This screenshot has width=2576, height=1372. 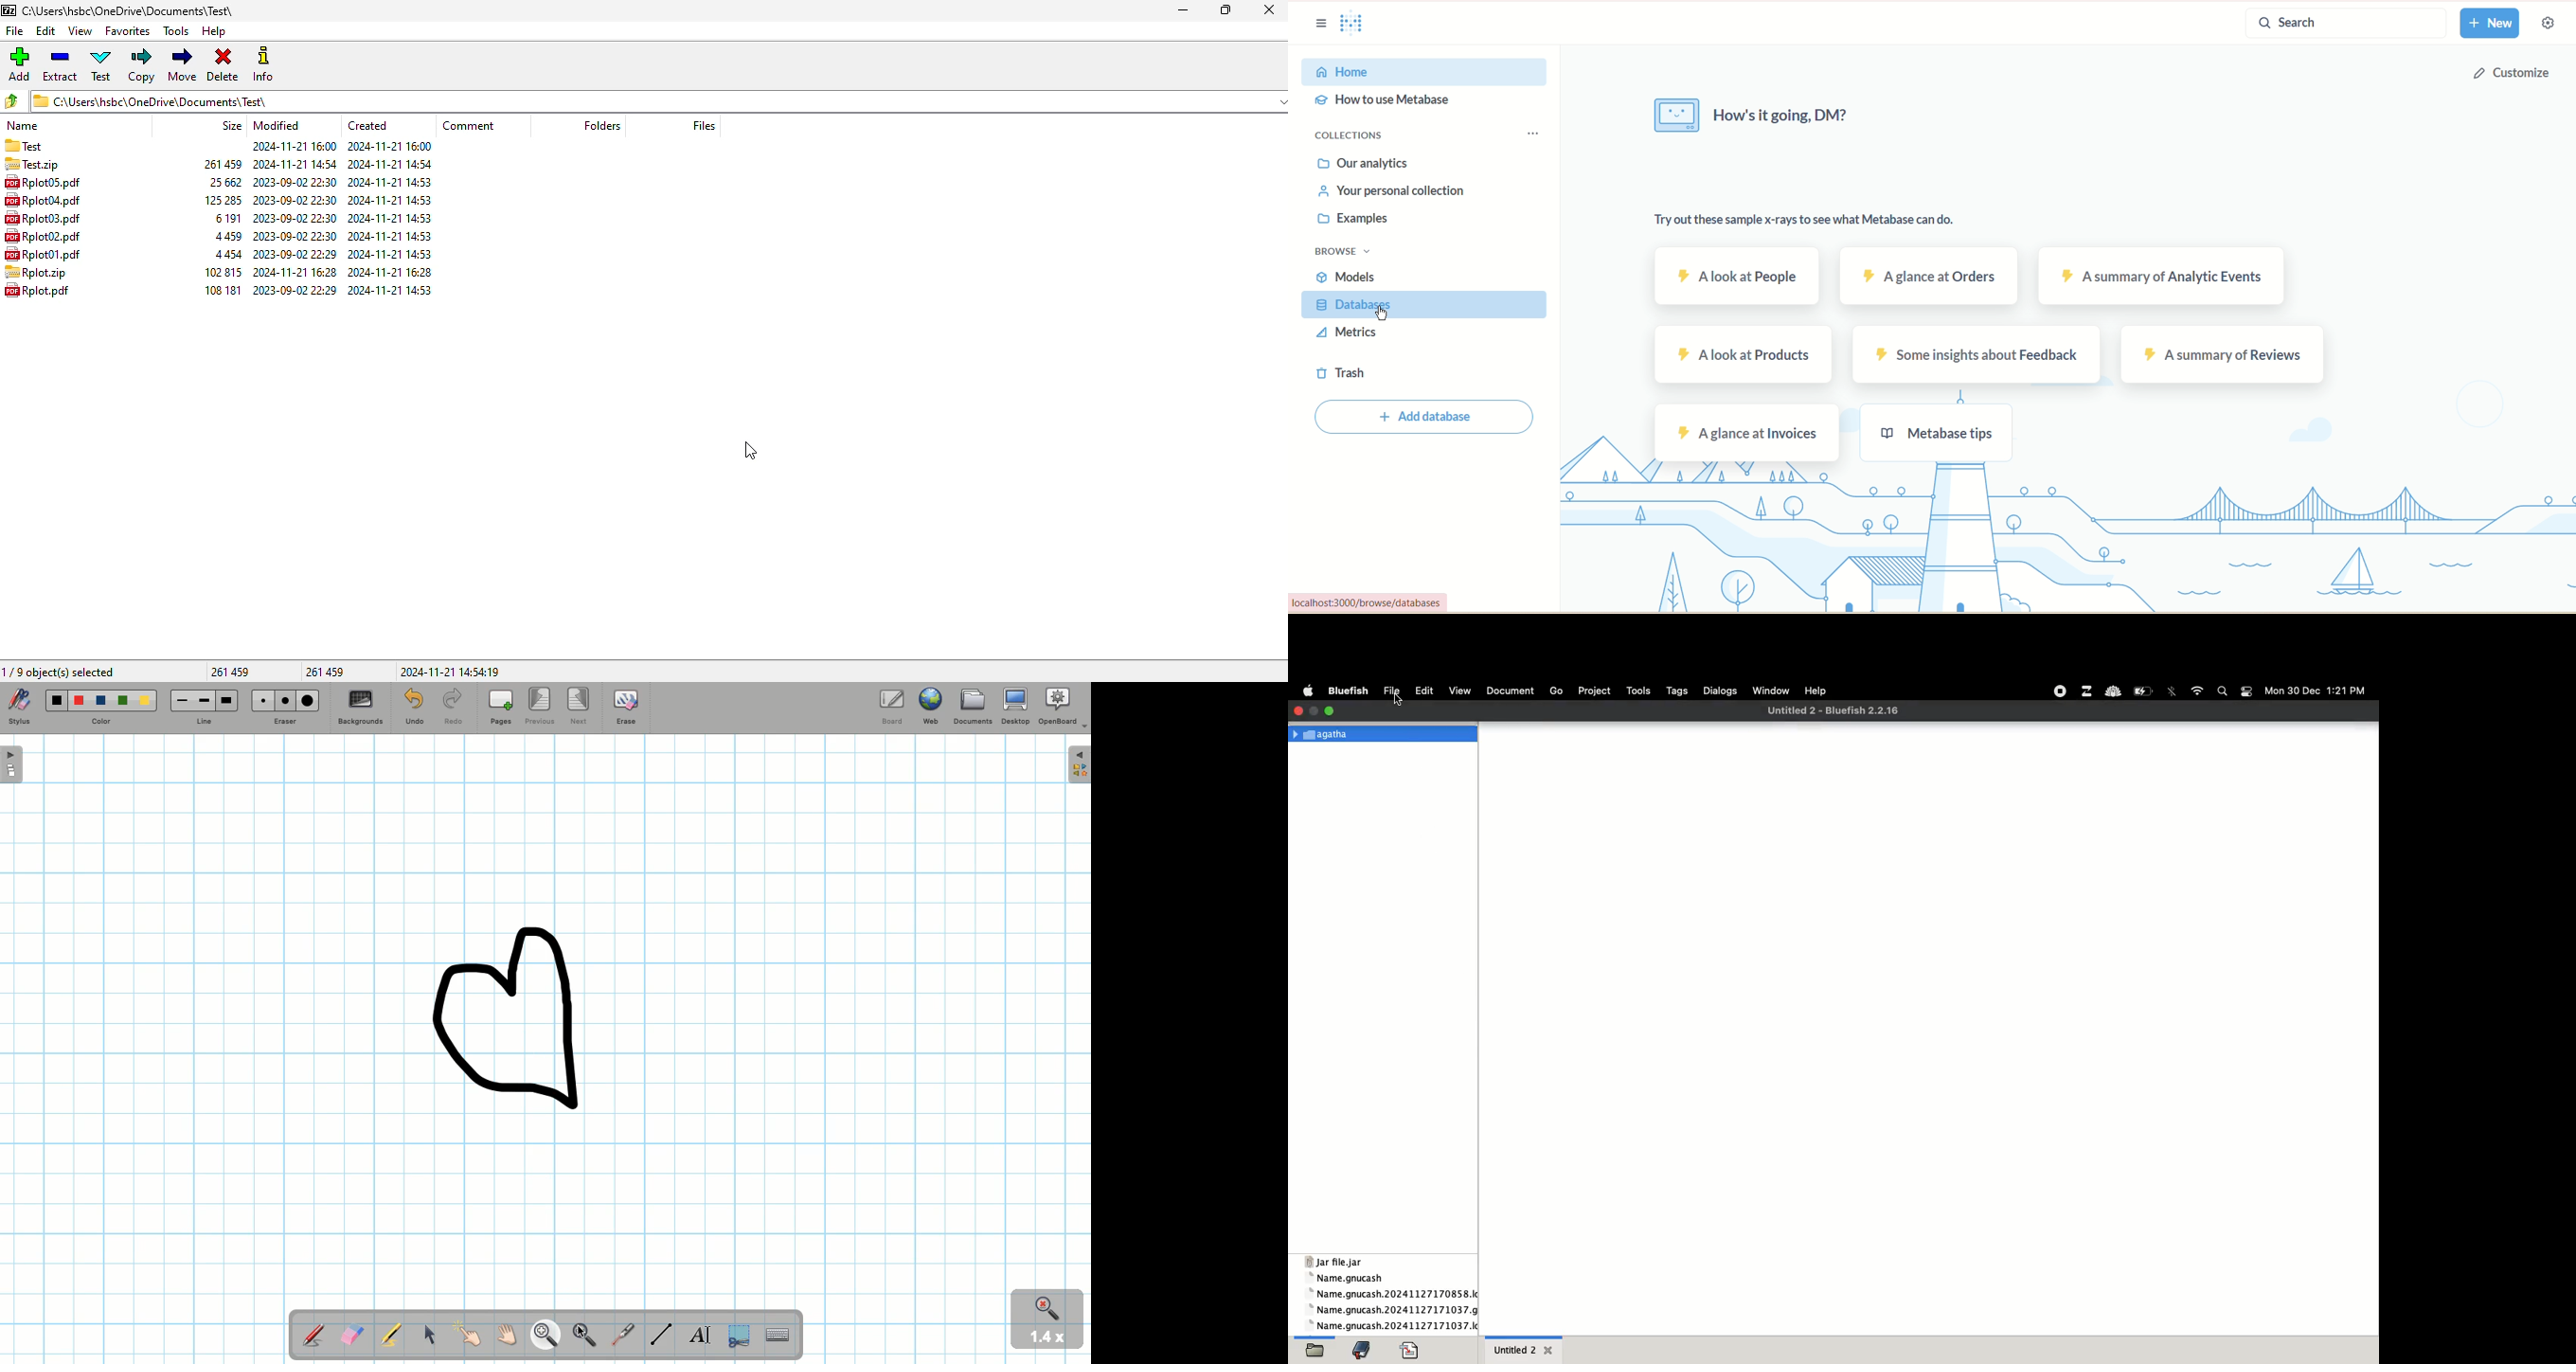 I want to click on file name, so click(x=37, y=290).